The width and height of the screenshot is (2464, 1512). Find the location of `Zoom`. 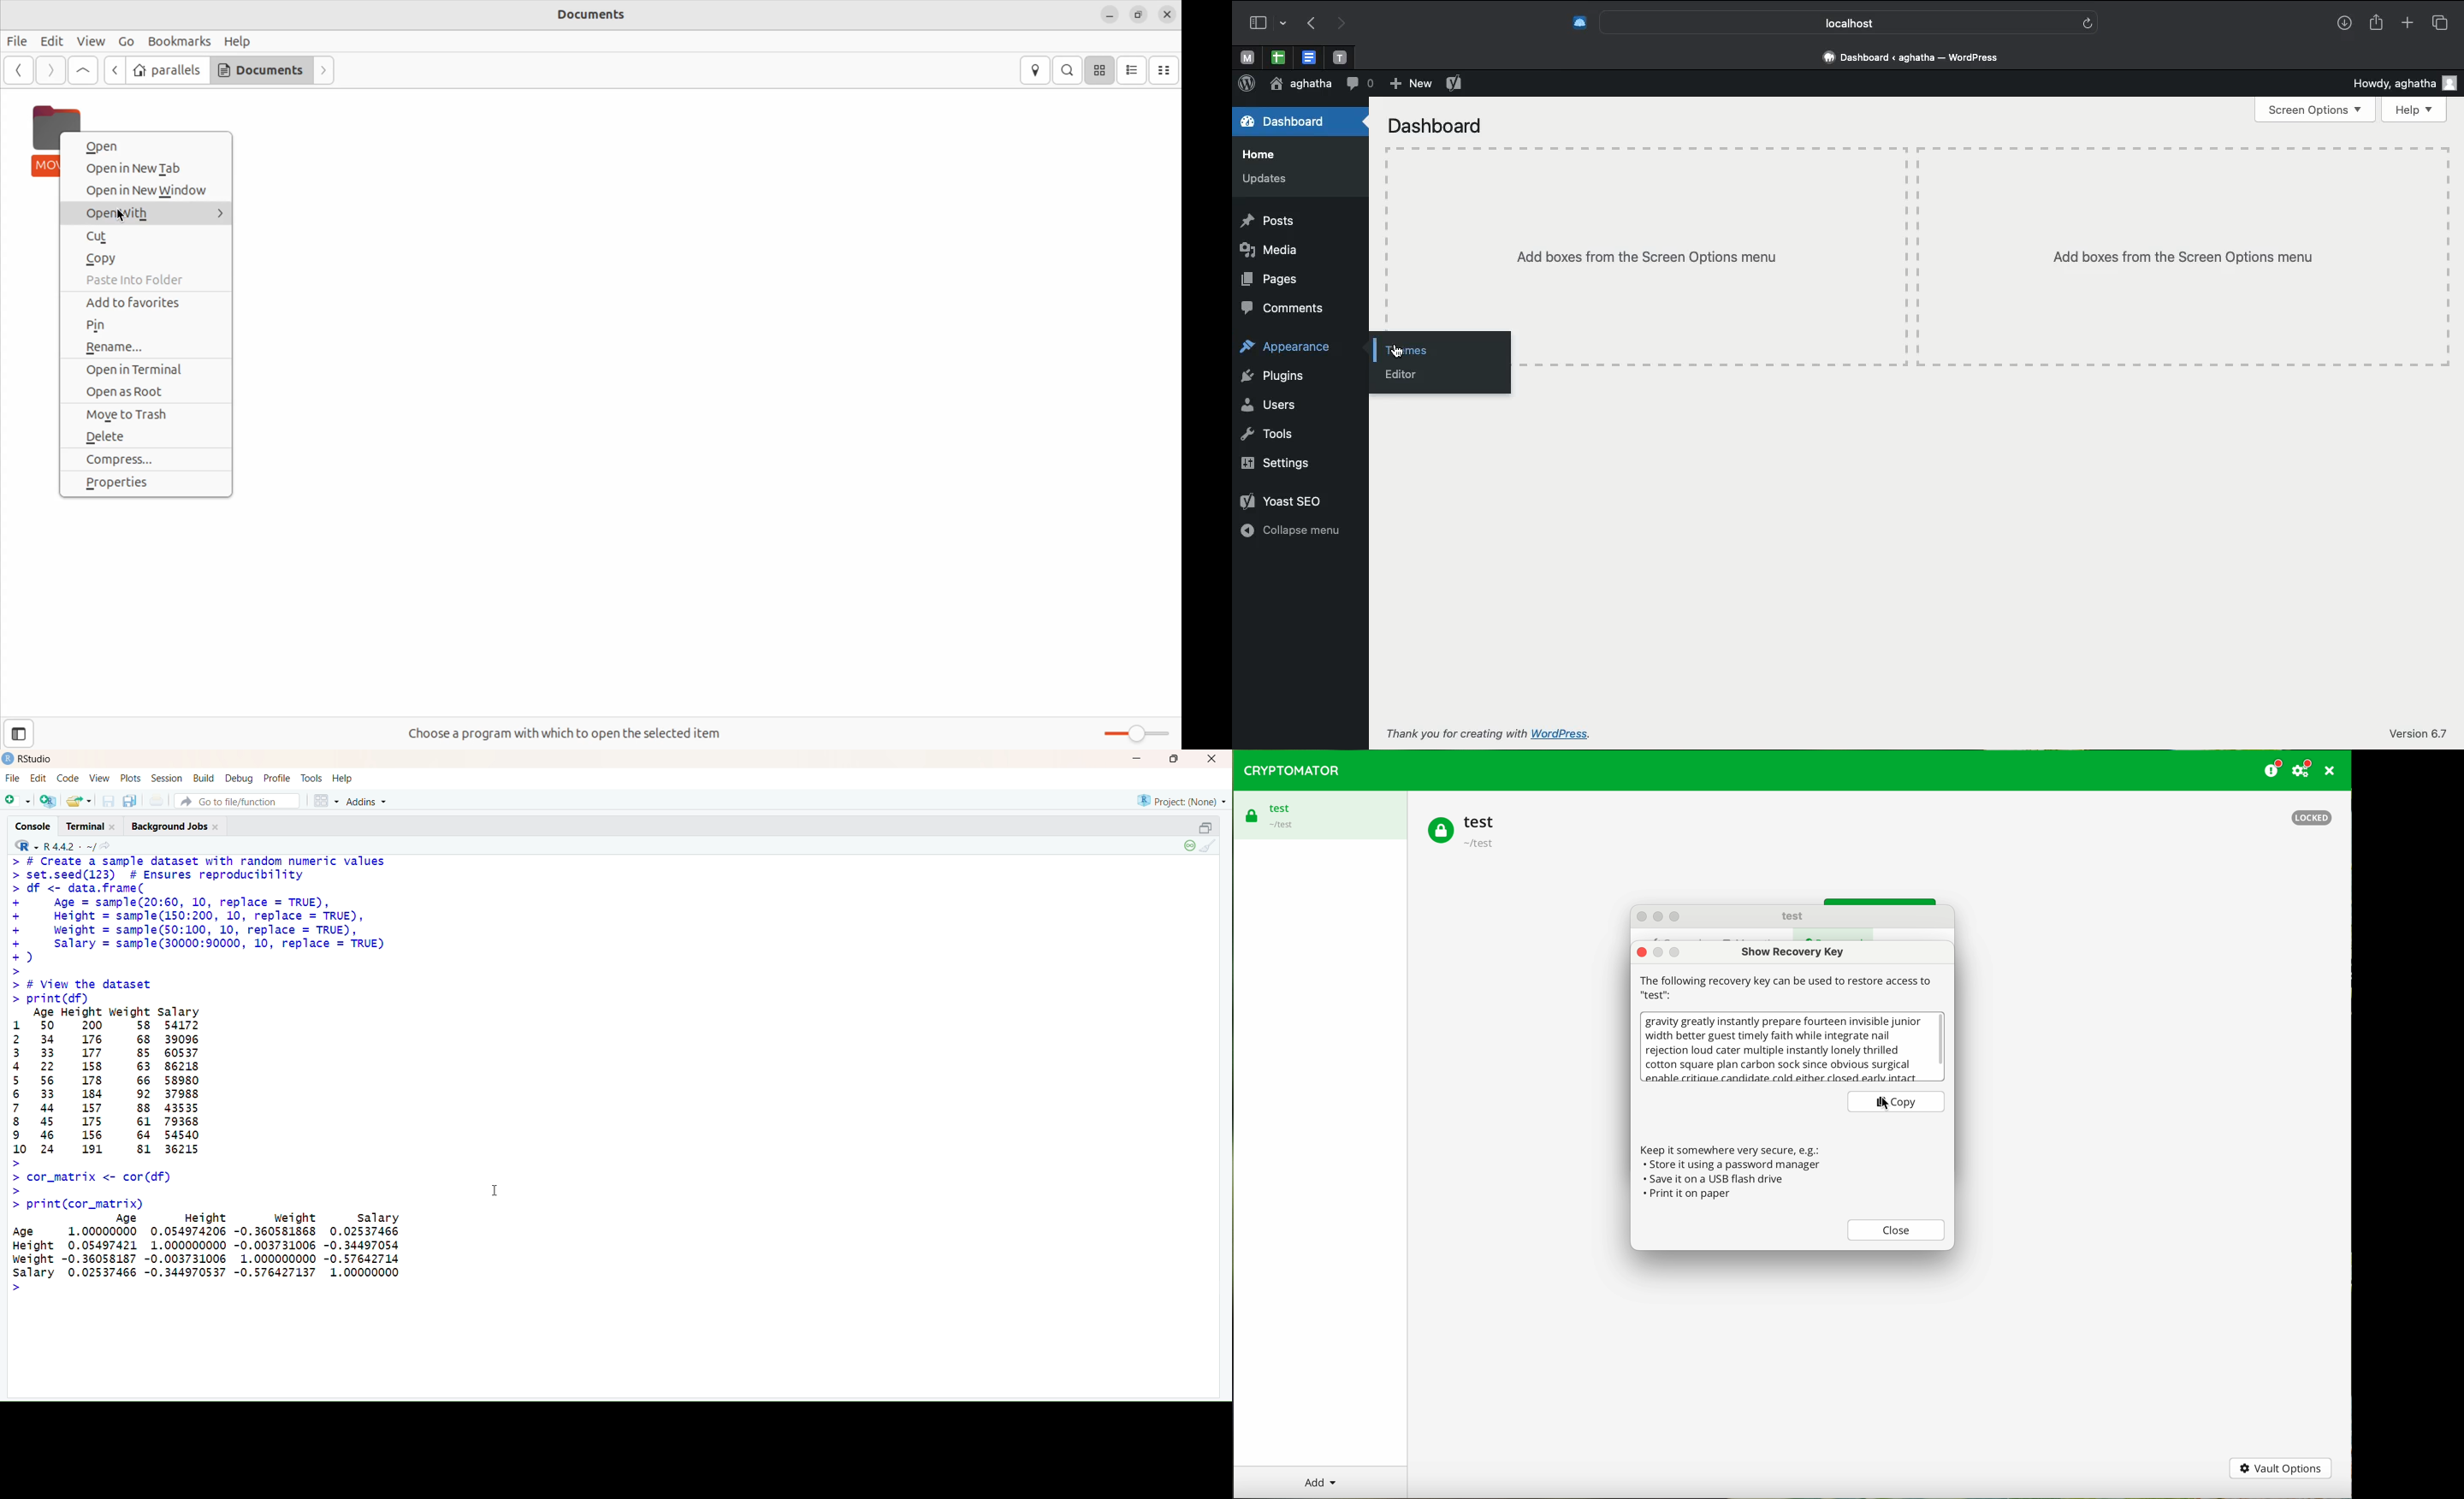

Zoom is located at coordinates (1134, 732).